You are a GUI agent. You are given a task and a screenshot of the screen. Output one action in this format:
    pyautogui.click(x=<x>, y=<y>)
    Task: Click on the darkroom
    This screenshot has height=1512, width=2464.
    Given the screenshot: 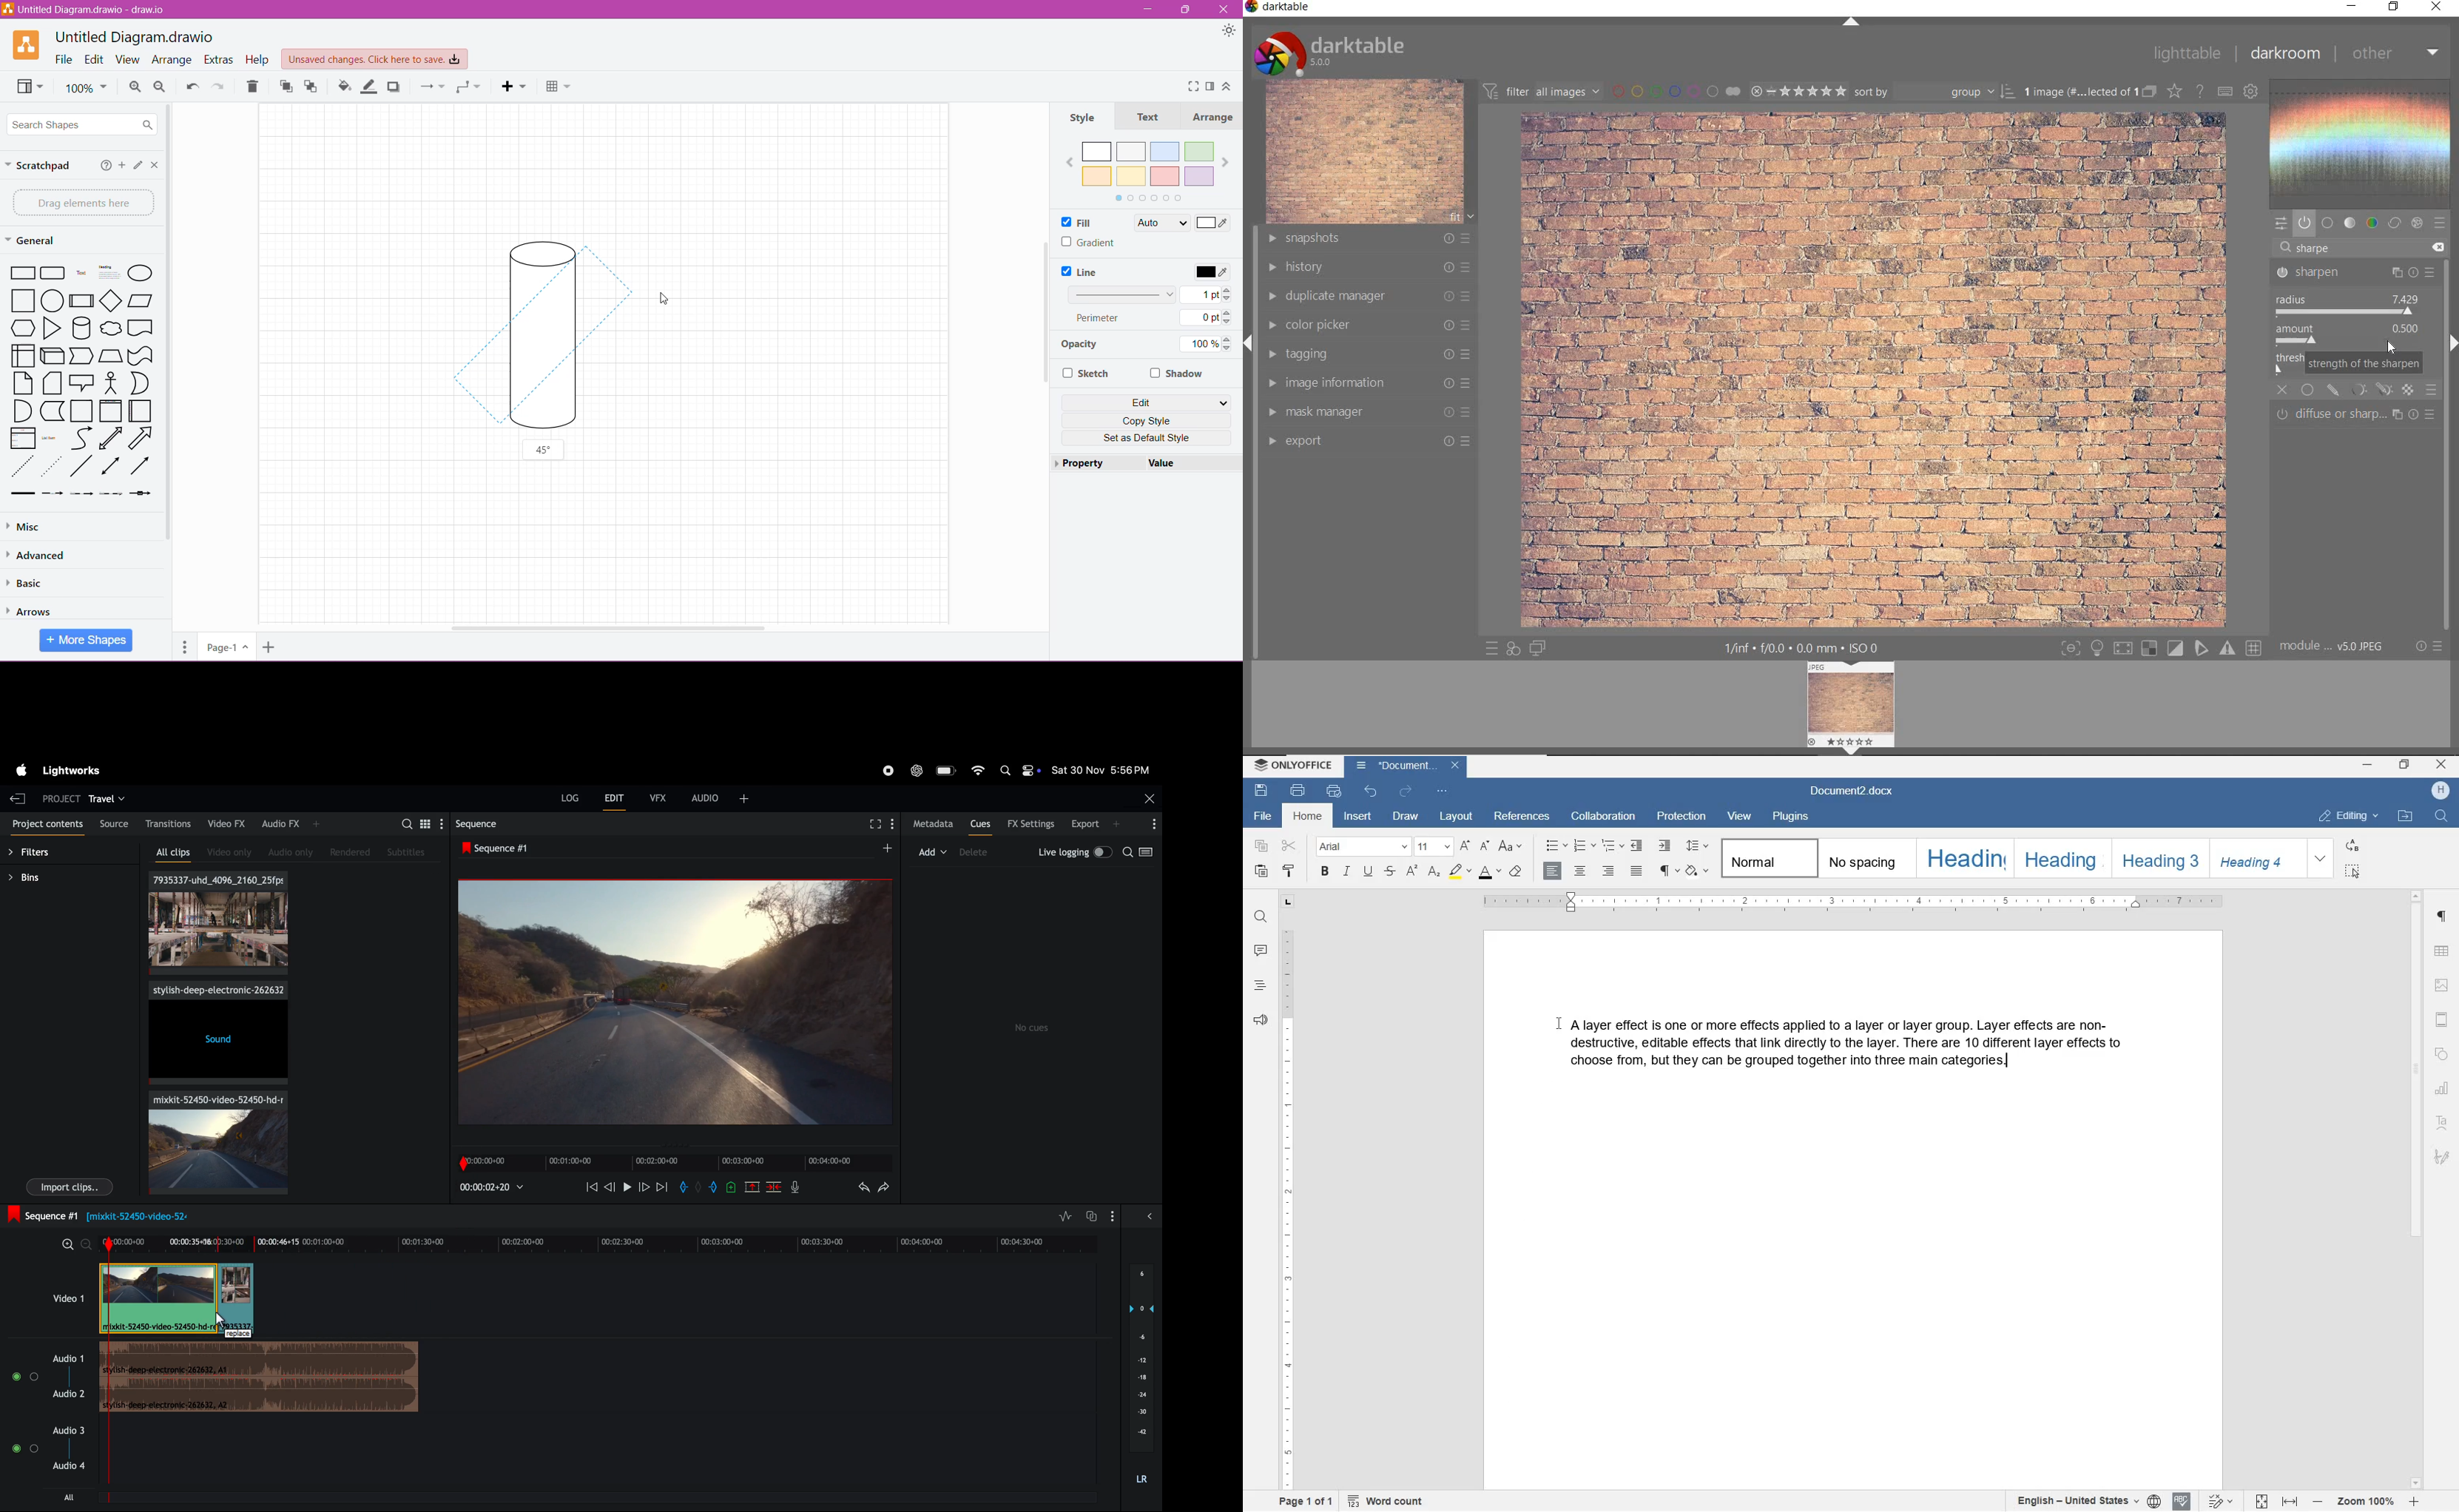 What is the action you would take?
    pyautogui.click(x=2285, y=54)
    